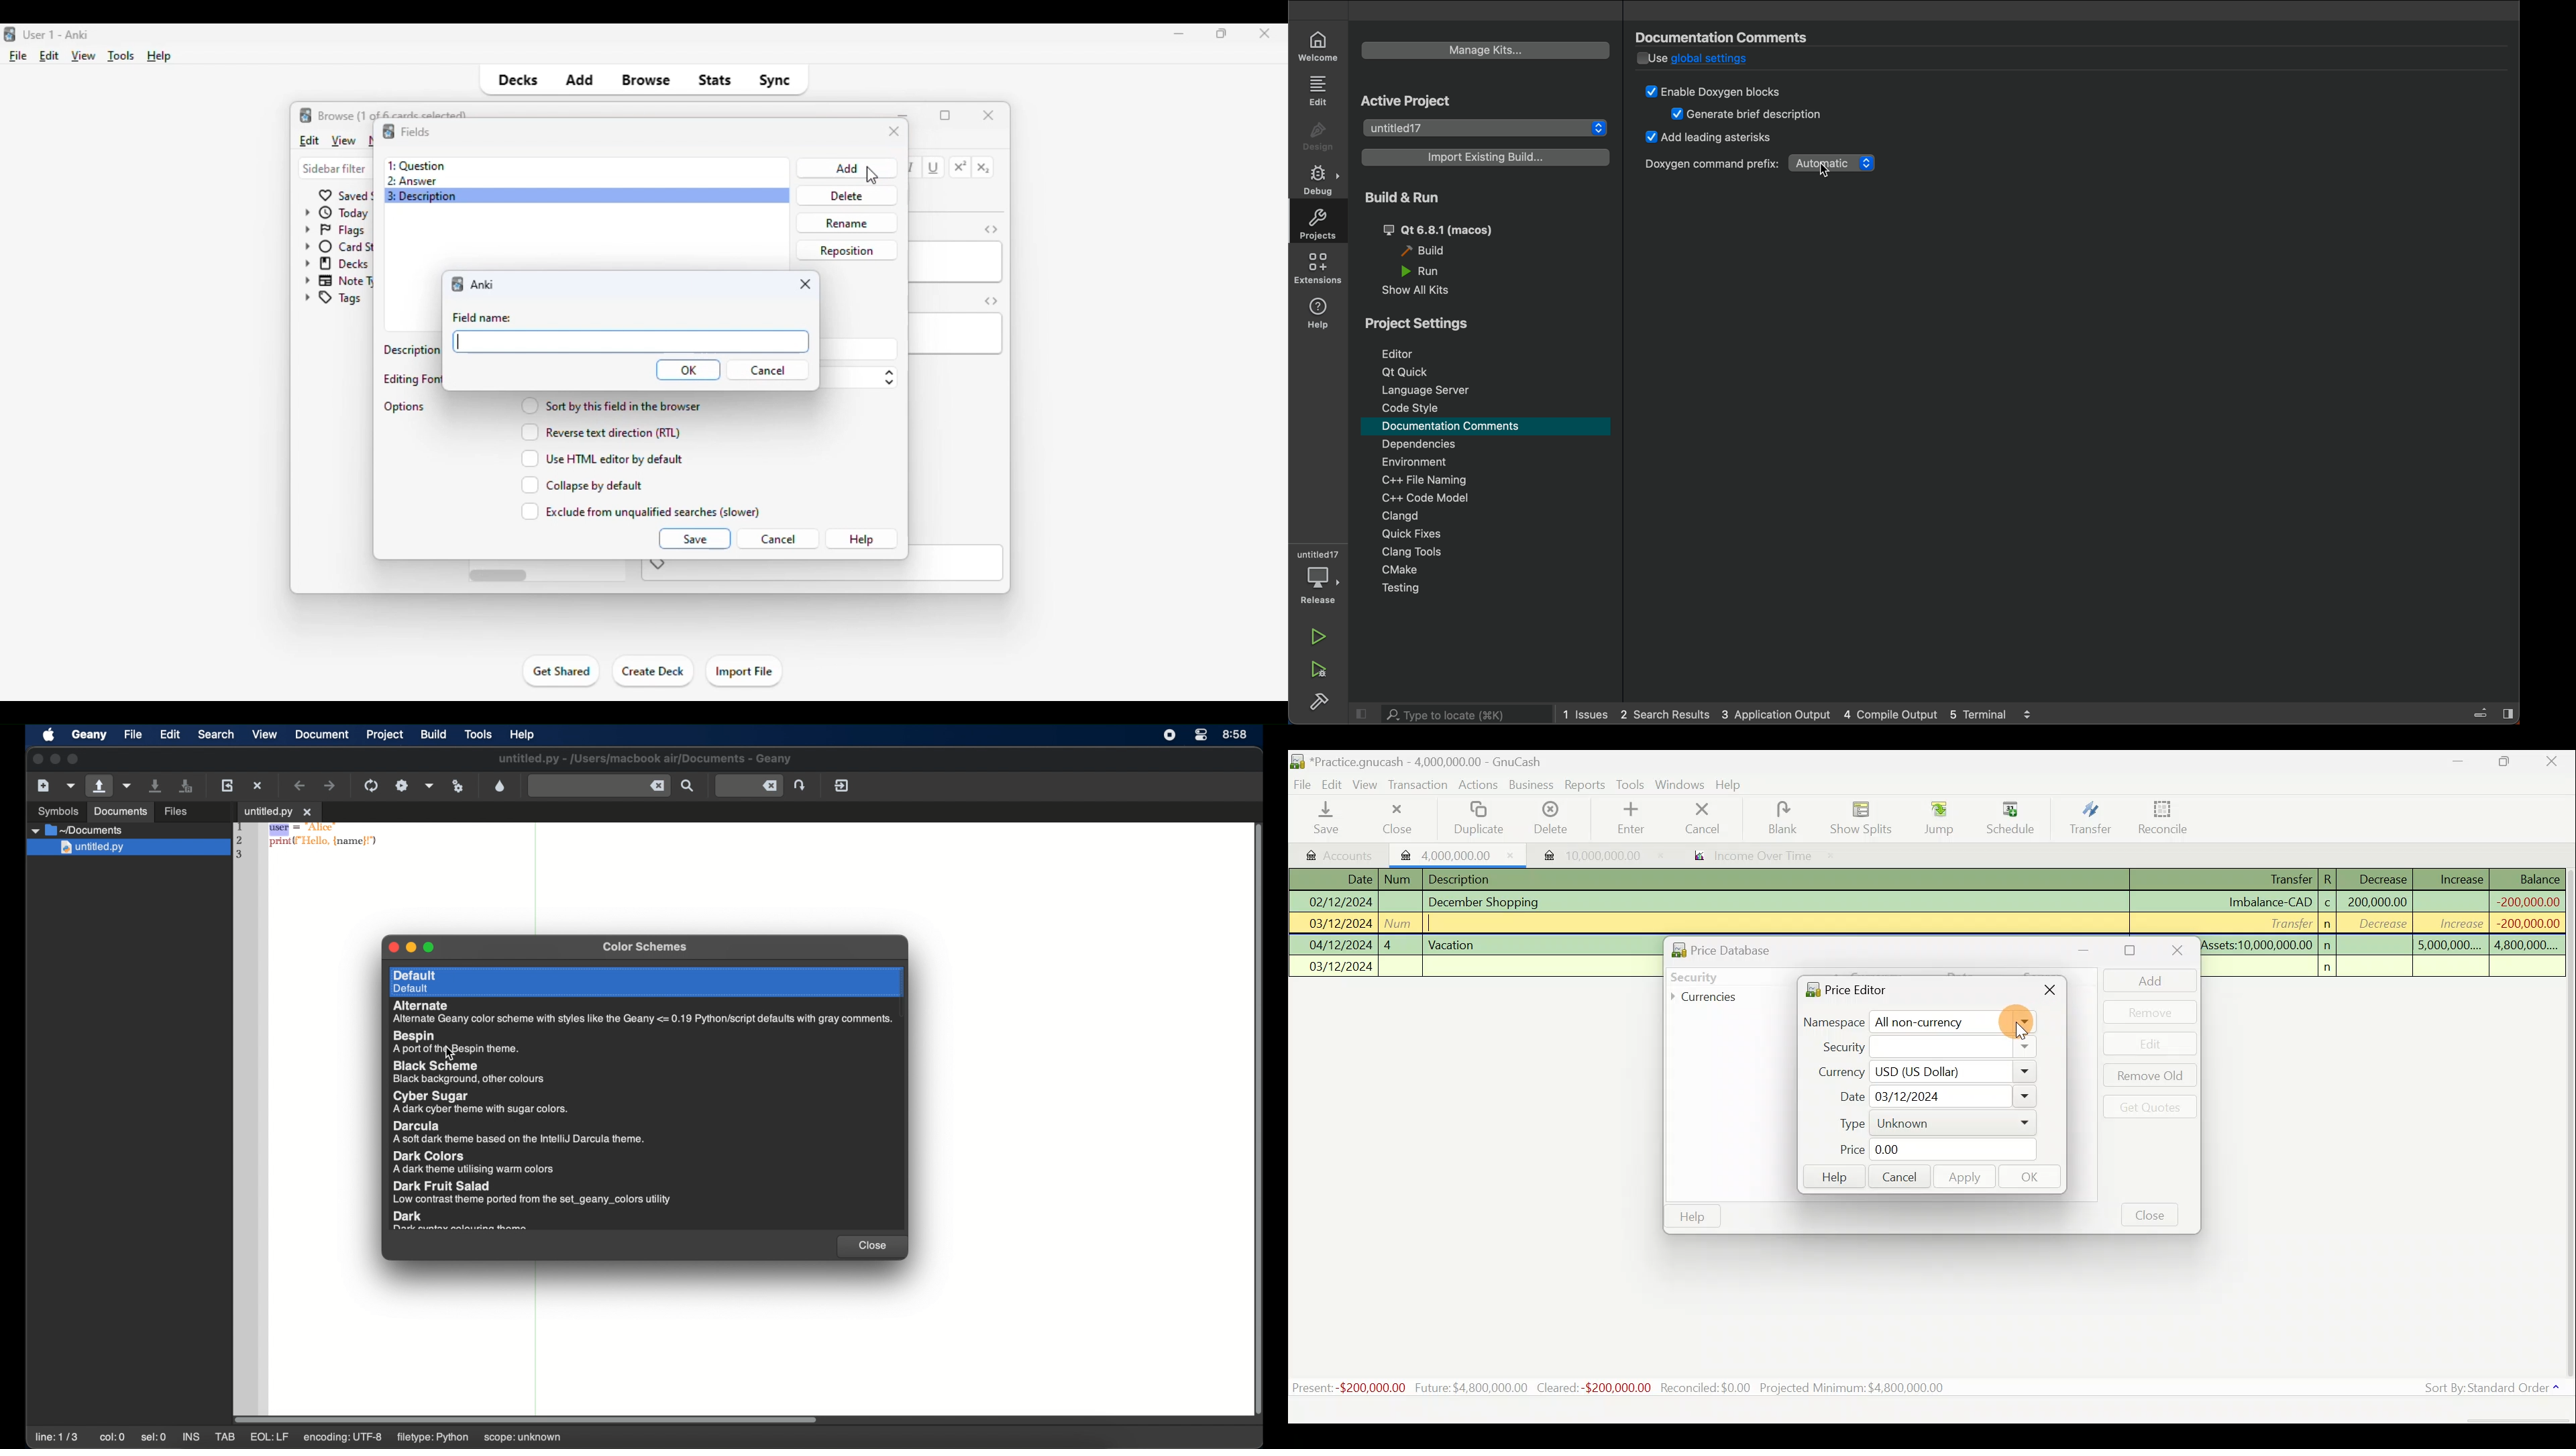 The image size is (2576, 1456). What do you see at coordinates (983, 168) in the screenshot?
I see `subscript` at bounding box center [983, 168].